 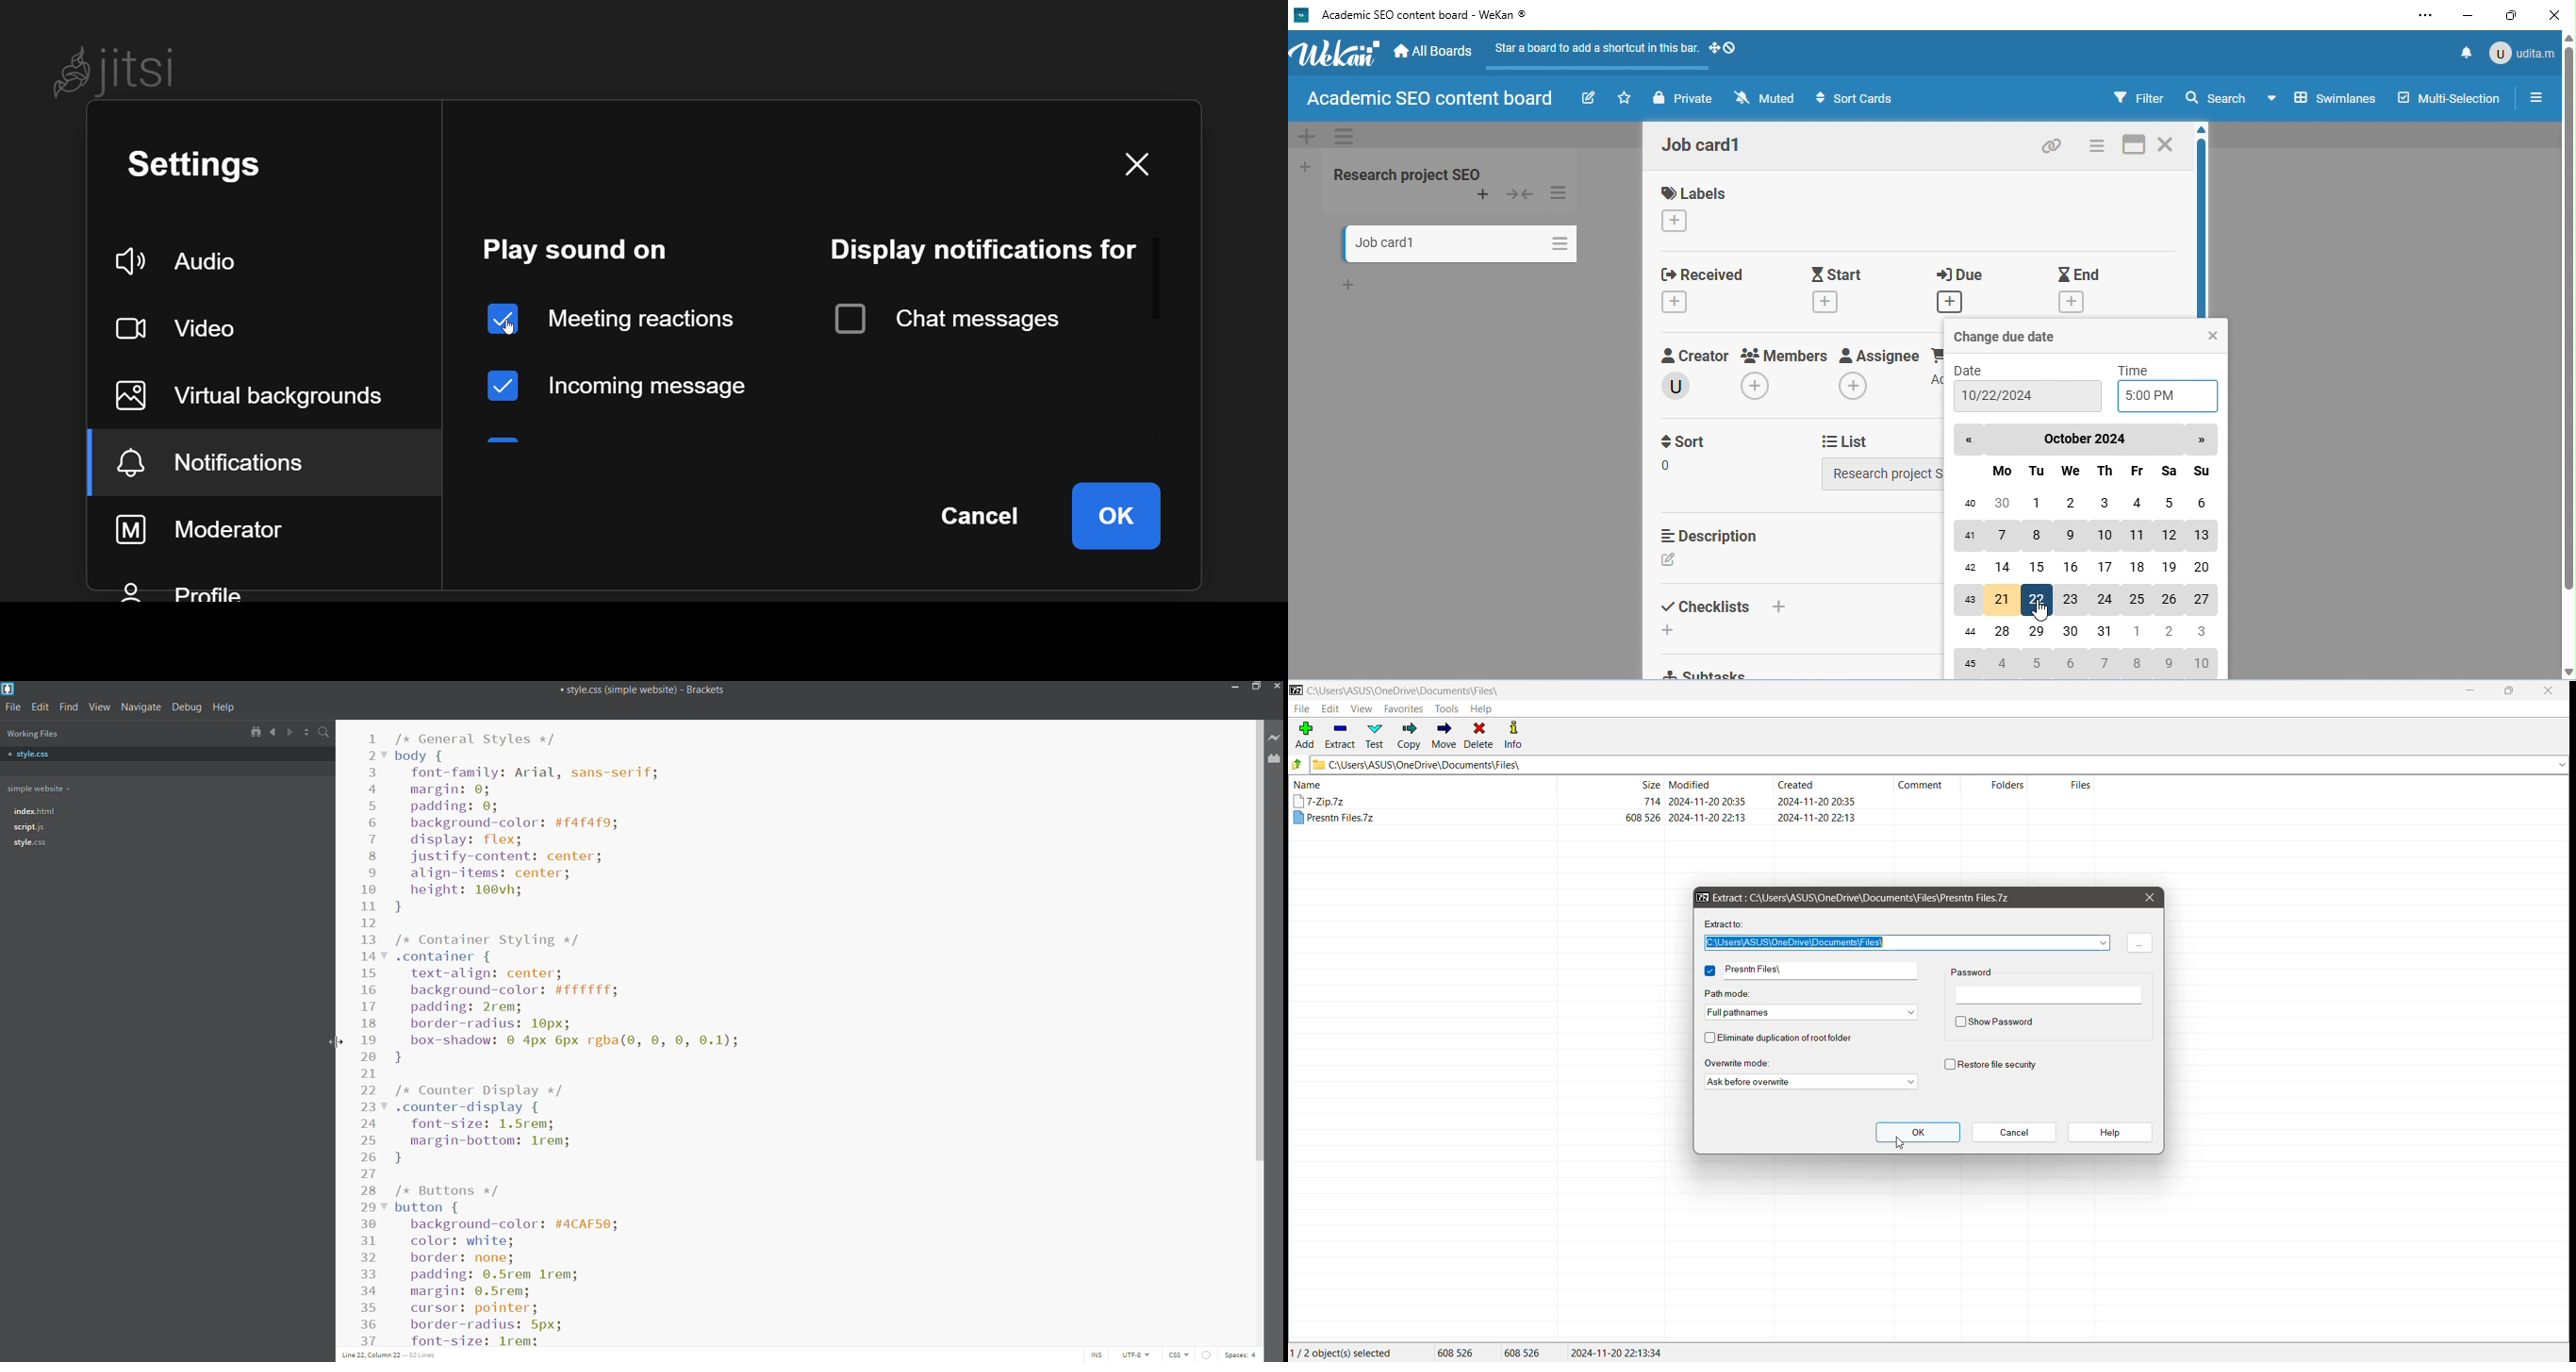 I want to click on add card to bottom, so click(x=1351, y=285).